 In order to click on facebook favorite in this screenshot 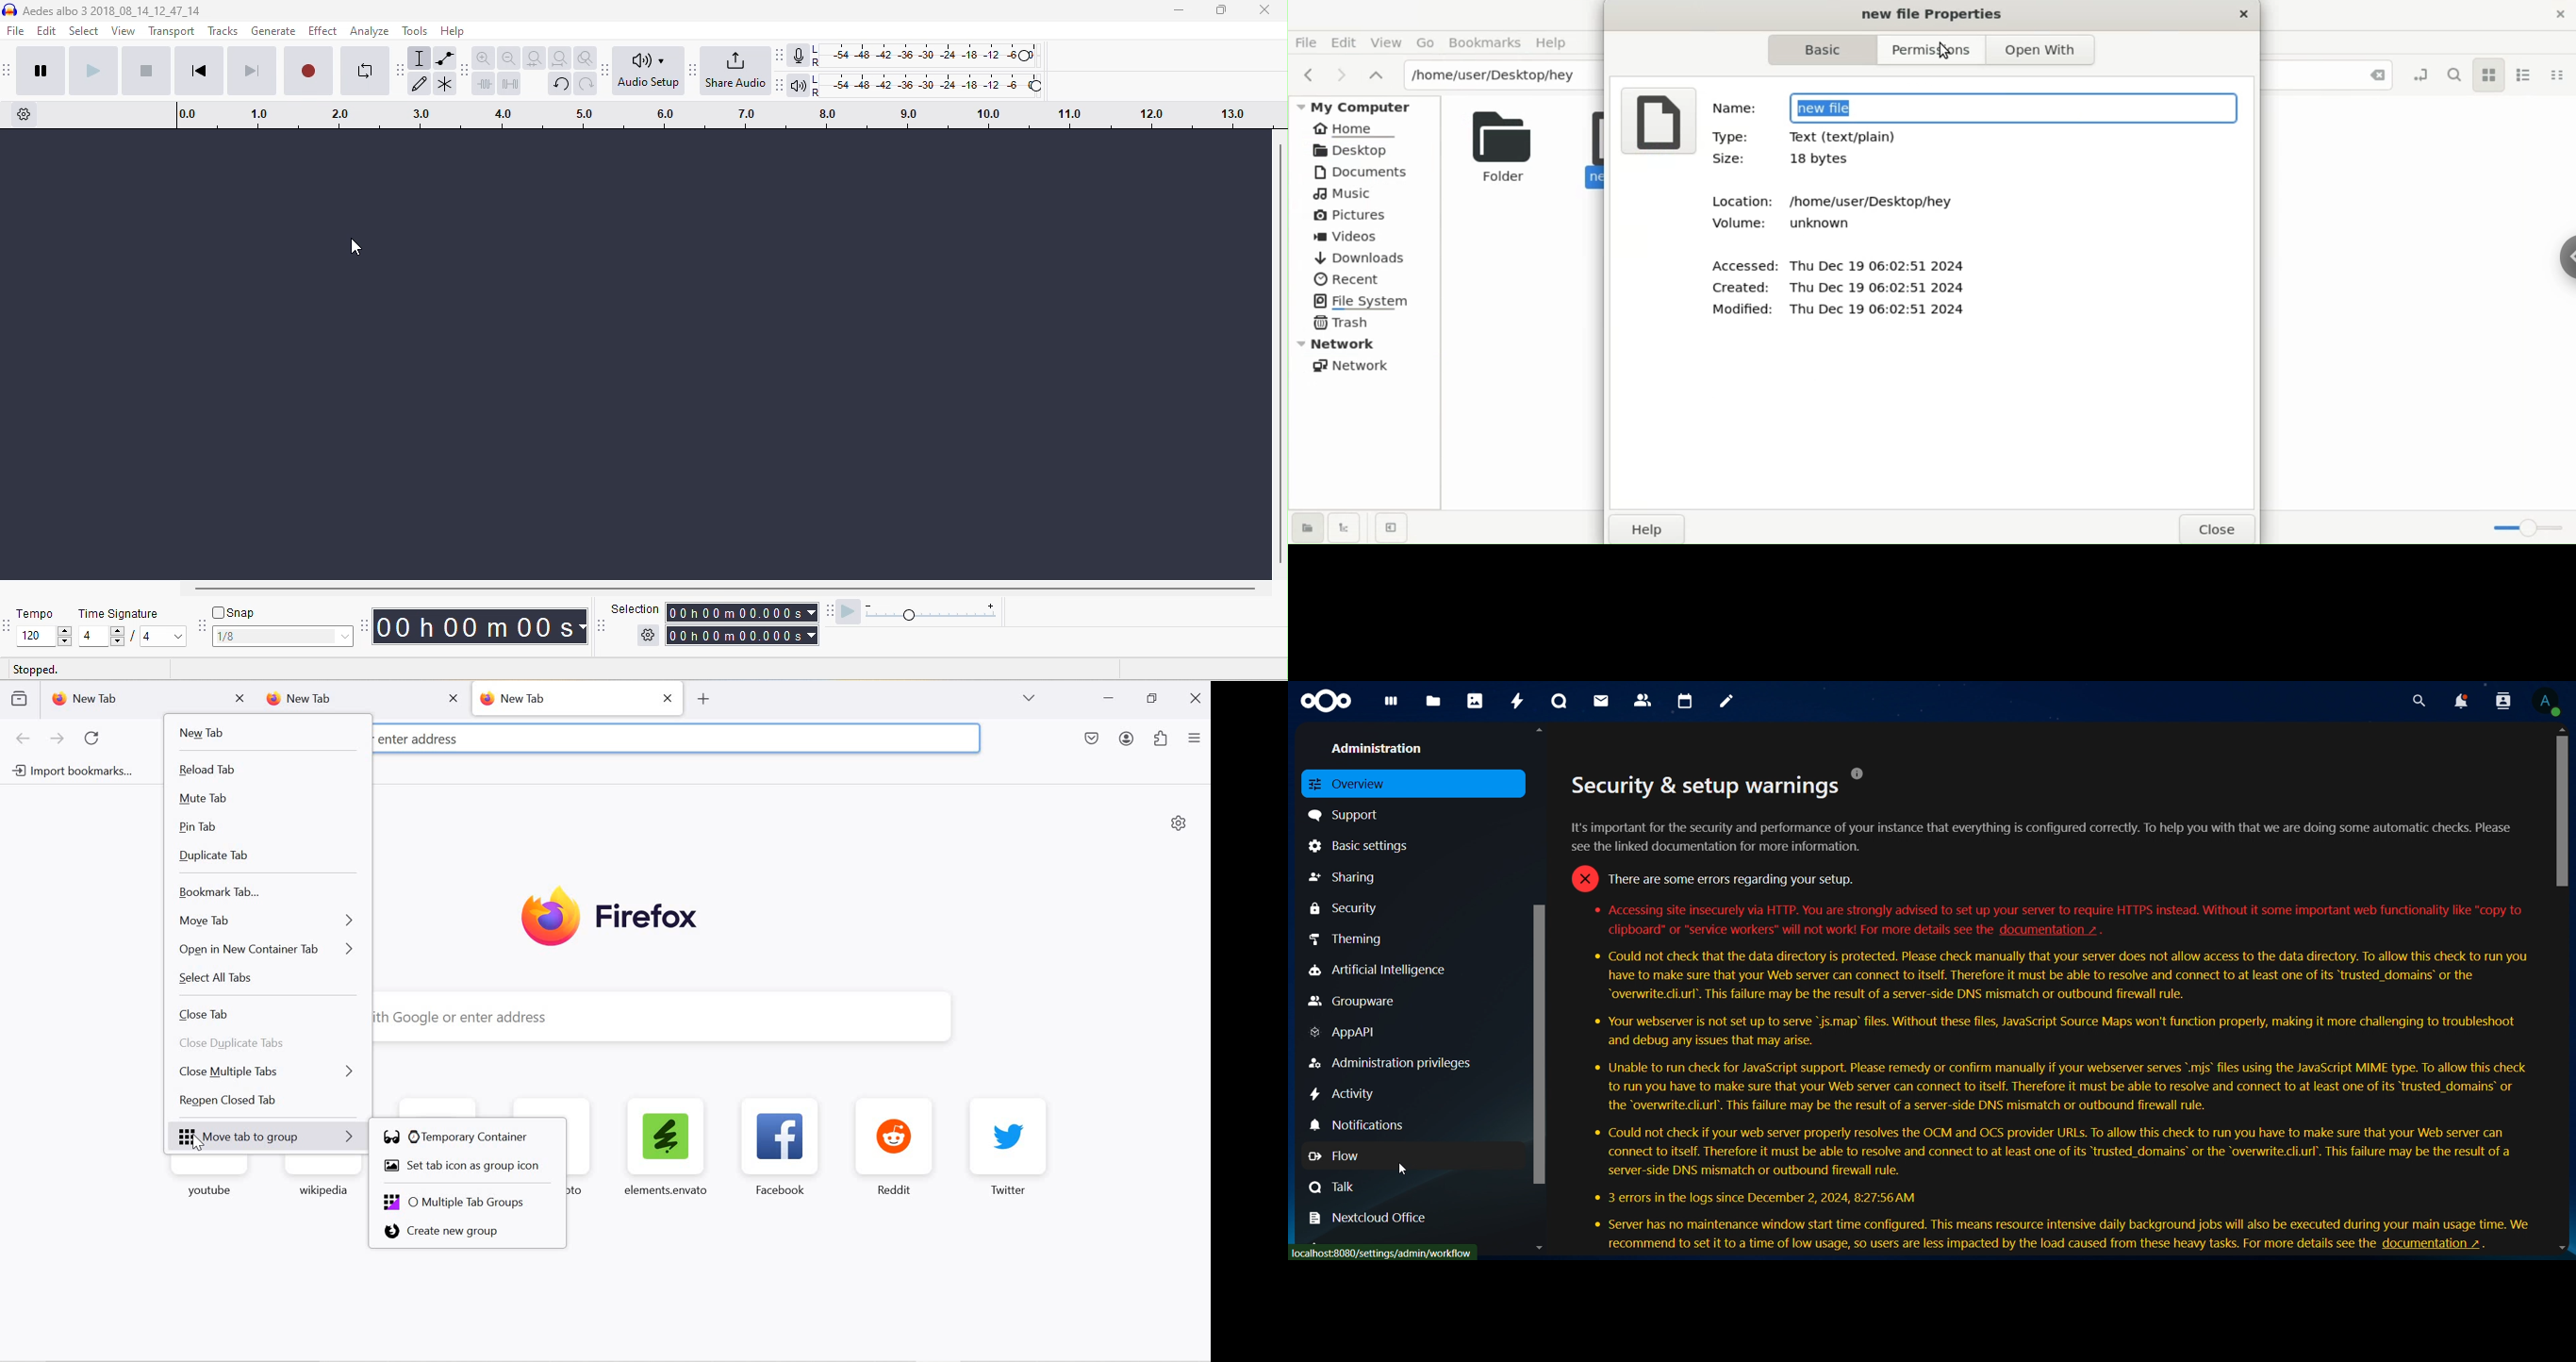, I will do `click(784, 1146)`.